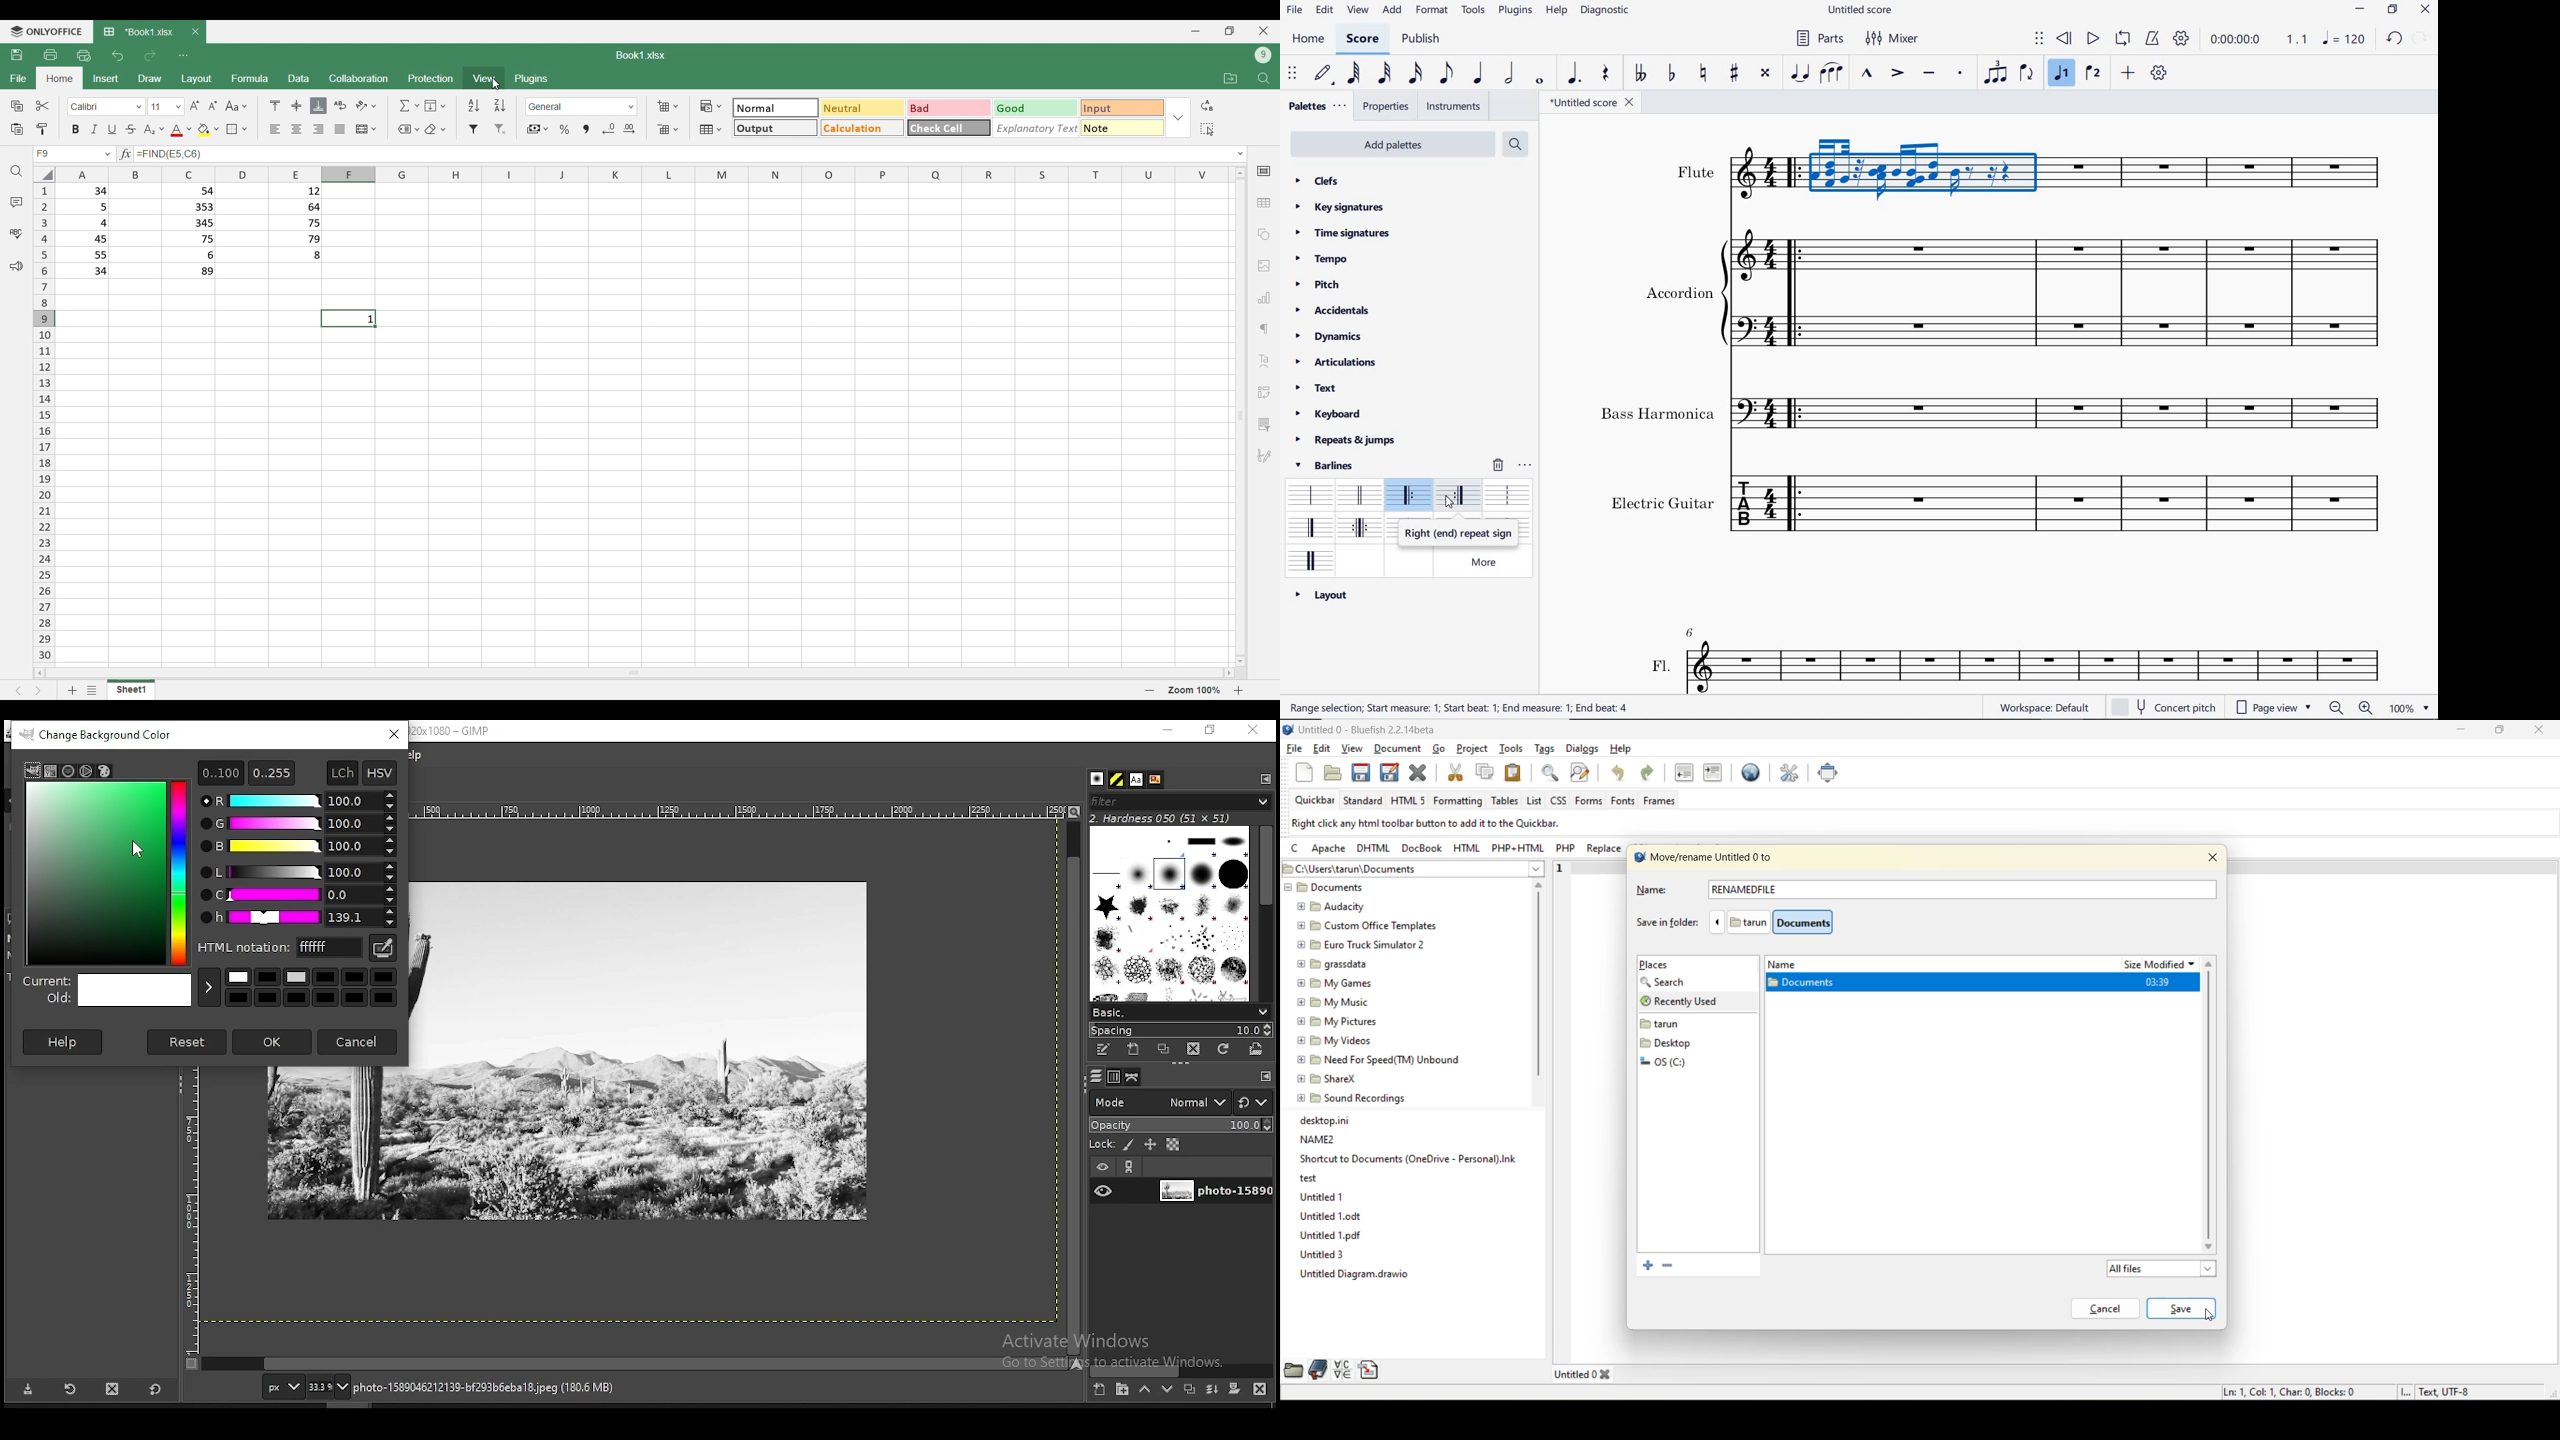 The height and width of the screenshot is (1456, 2576). Describe the element at coordinates (1445, 73) in the screenshot. I see `eighth note` at that location.